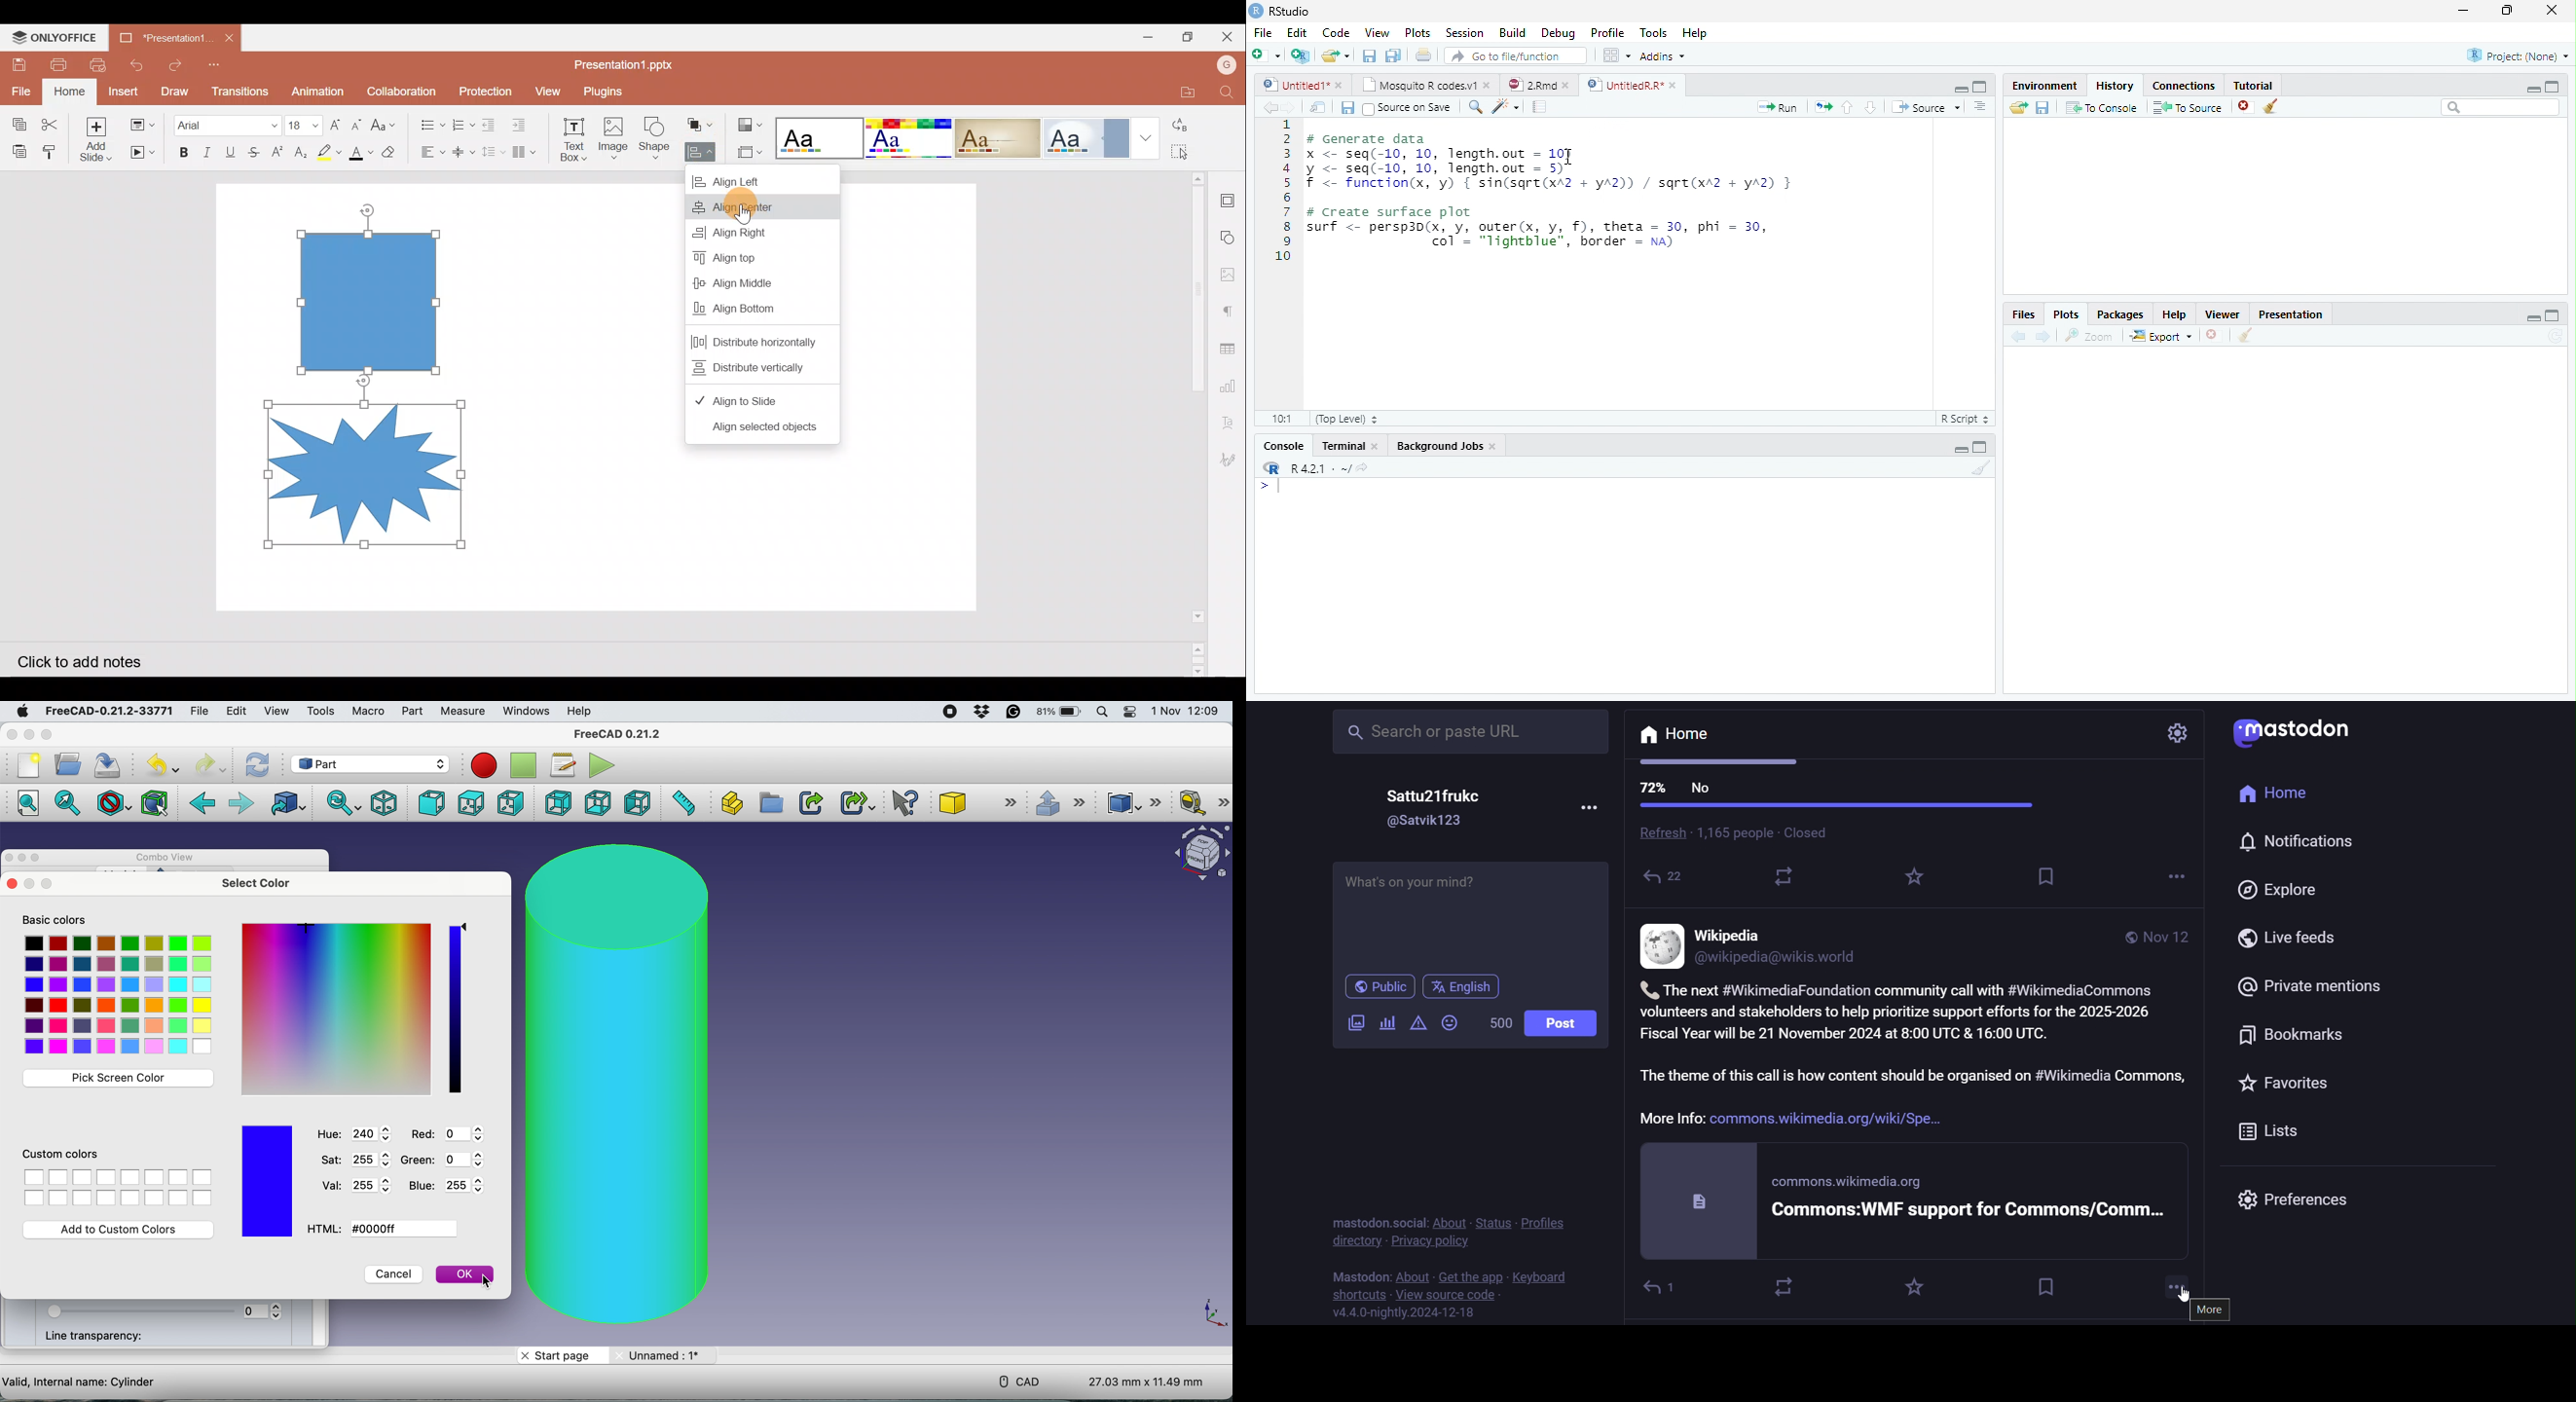 The height and width of the screenshot is (1428, 2576). Describe the element at coordinates (1328, 55) in the screenshot. I see `Open an existing file` at that location.